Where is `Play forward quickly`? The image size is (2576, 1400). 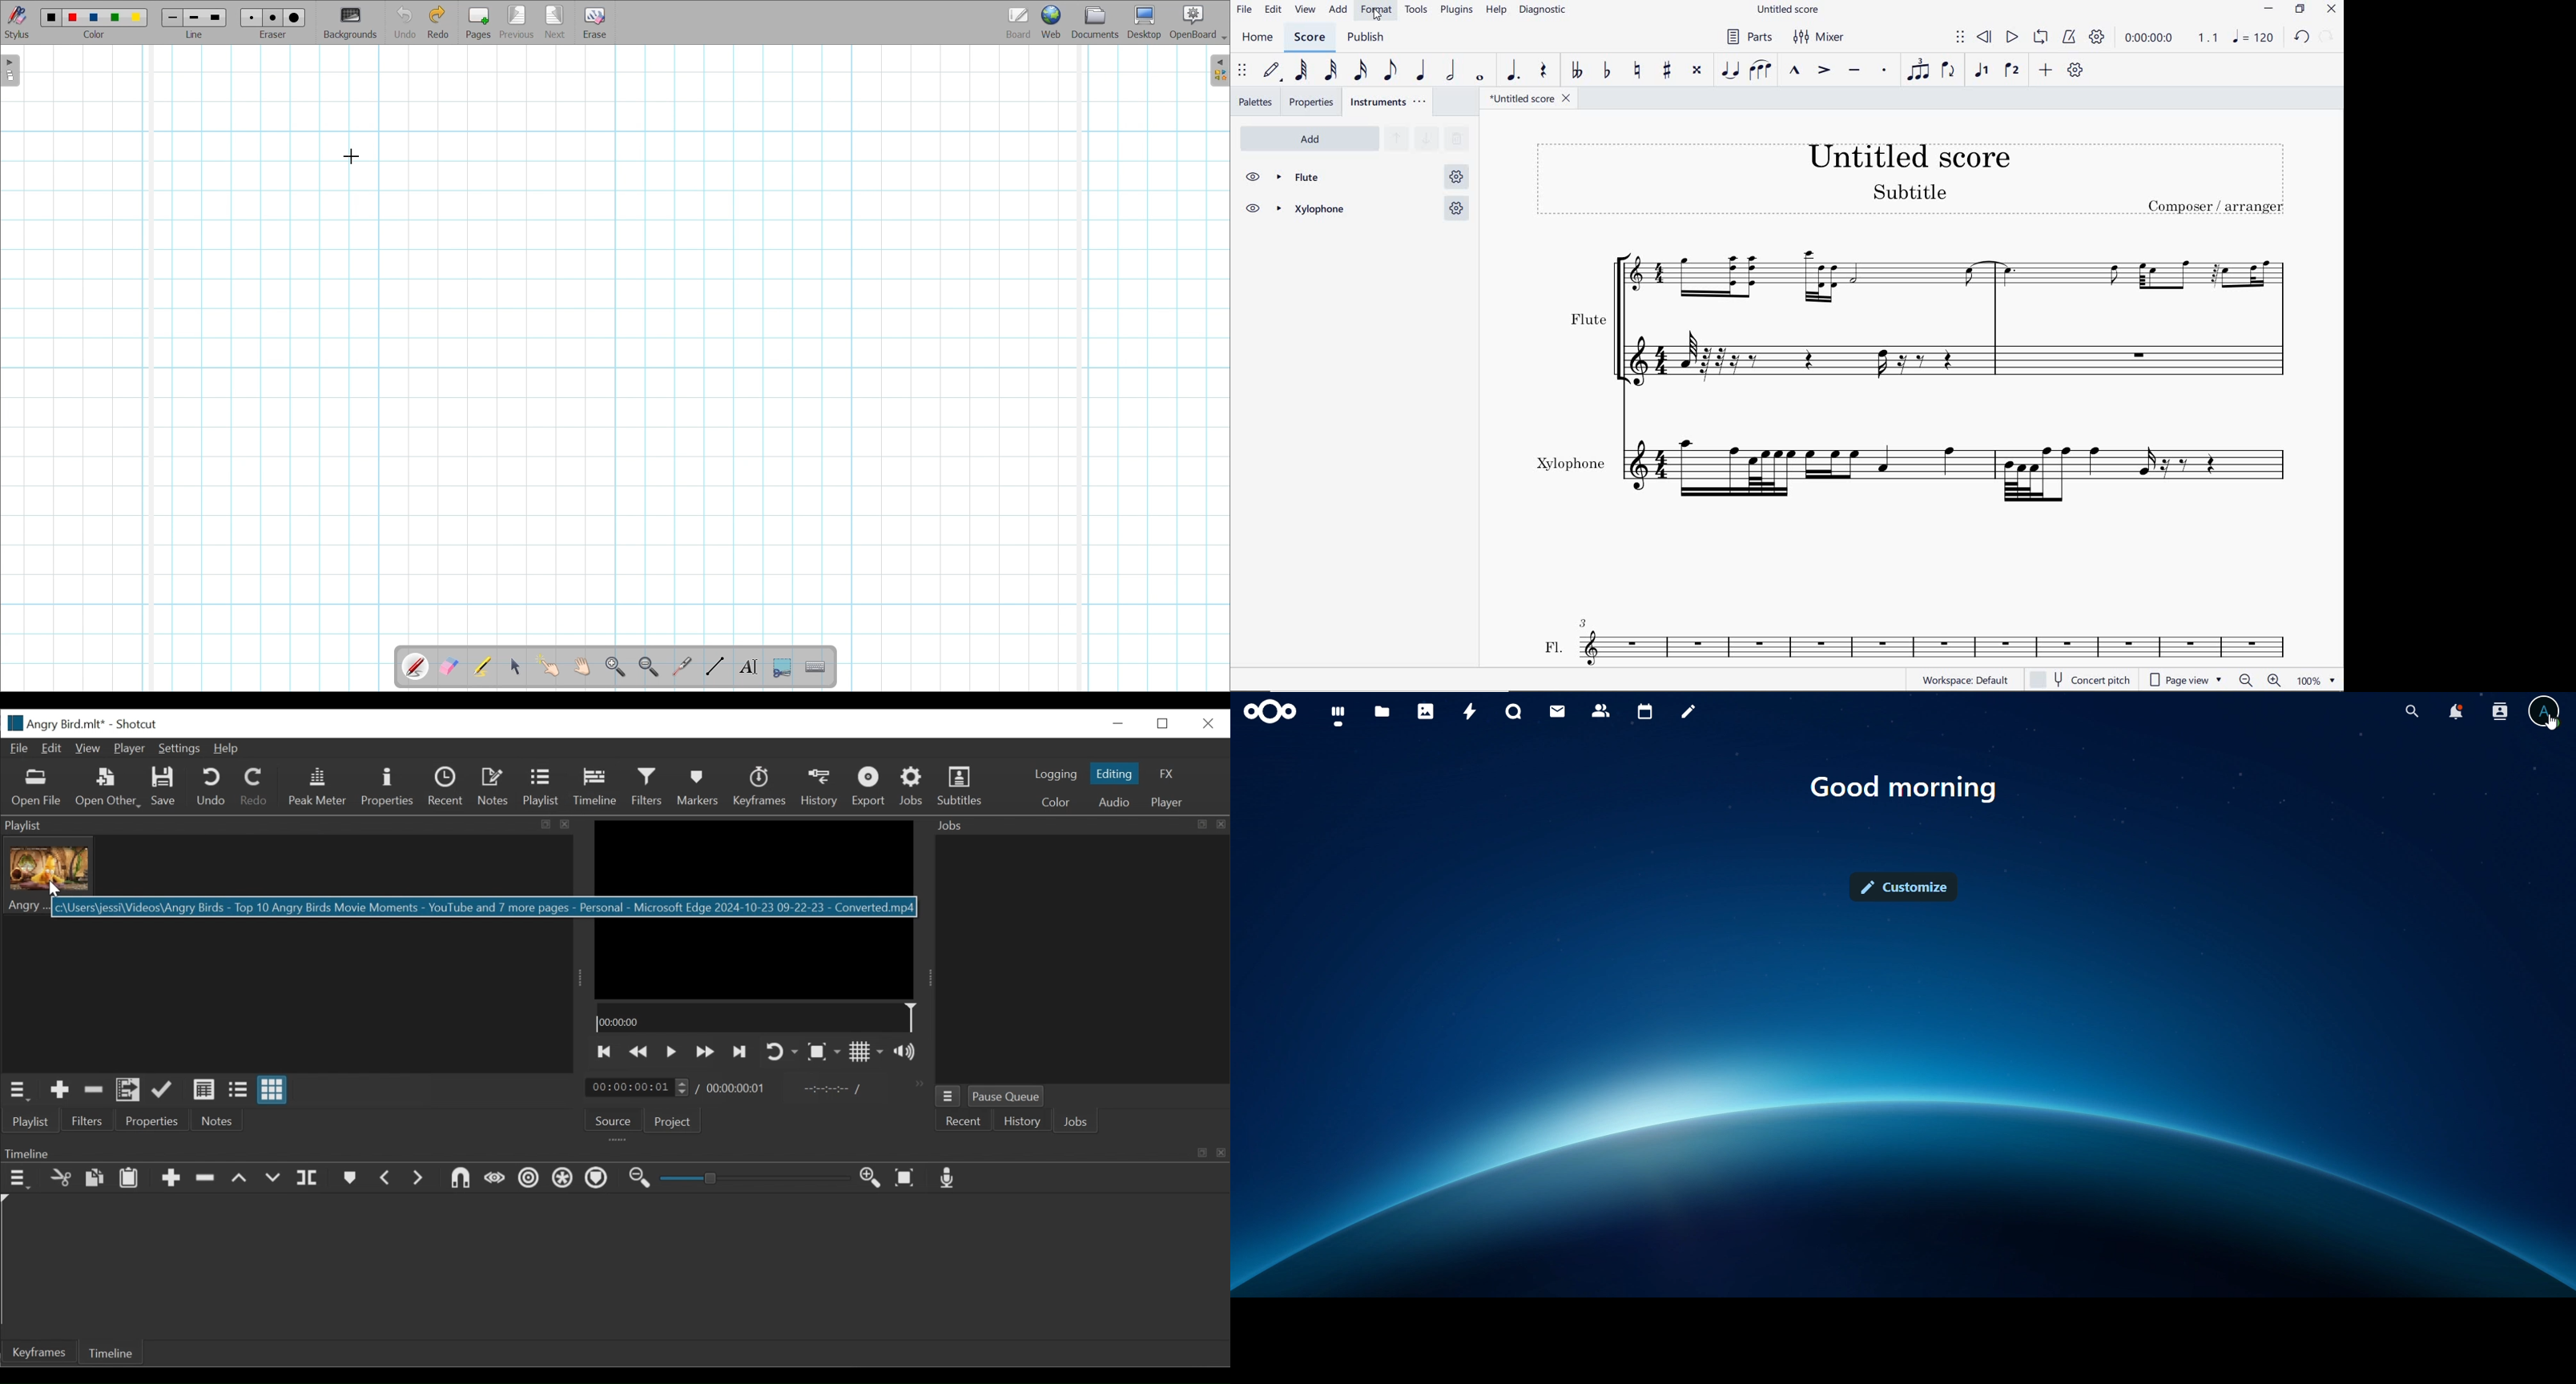 Play forward quickly is located at coordinates (703, 1051).